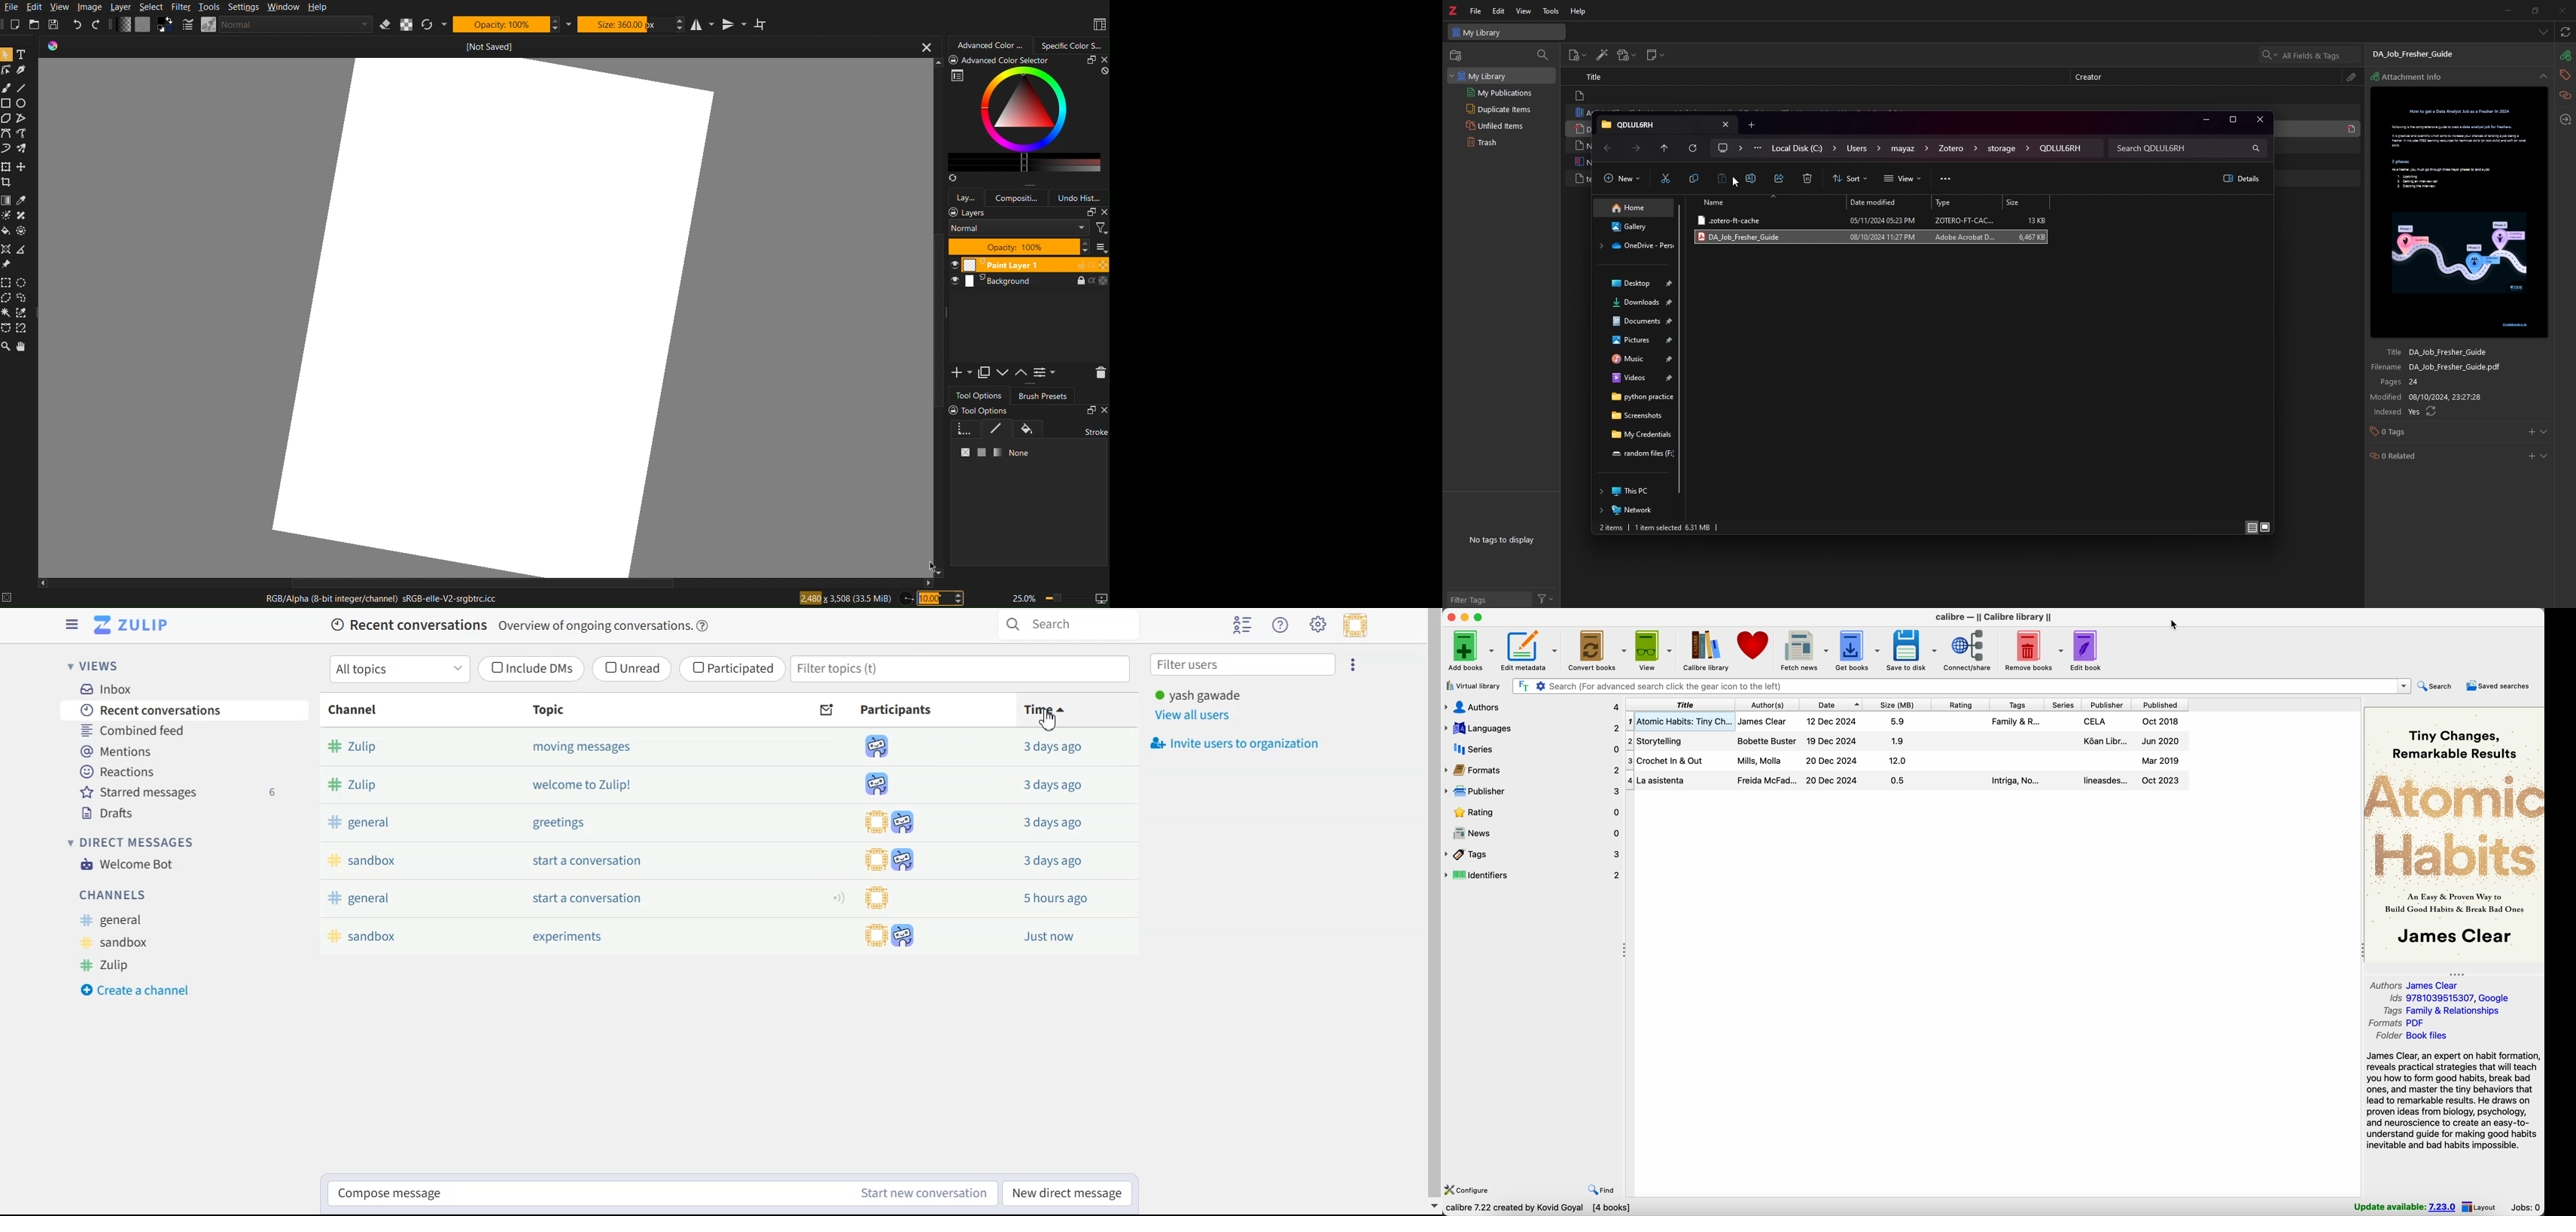  What do you see at coordinates (1200, 696) in the screenshot?
I see `yash gawade` at bounding box center [1200, 696].